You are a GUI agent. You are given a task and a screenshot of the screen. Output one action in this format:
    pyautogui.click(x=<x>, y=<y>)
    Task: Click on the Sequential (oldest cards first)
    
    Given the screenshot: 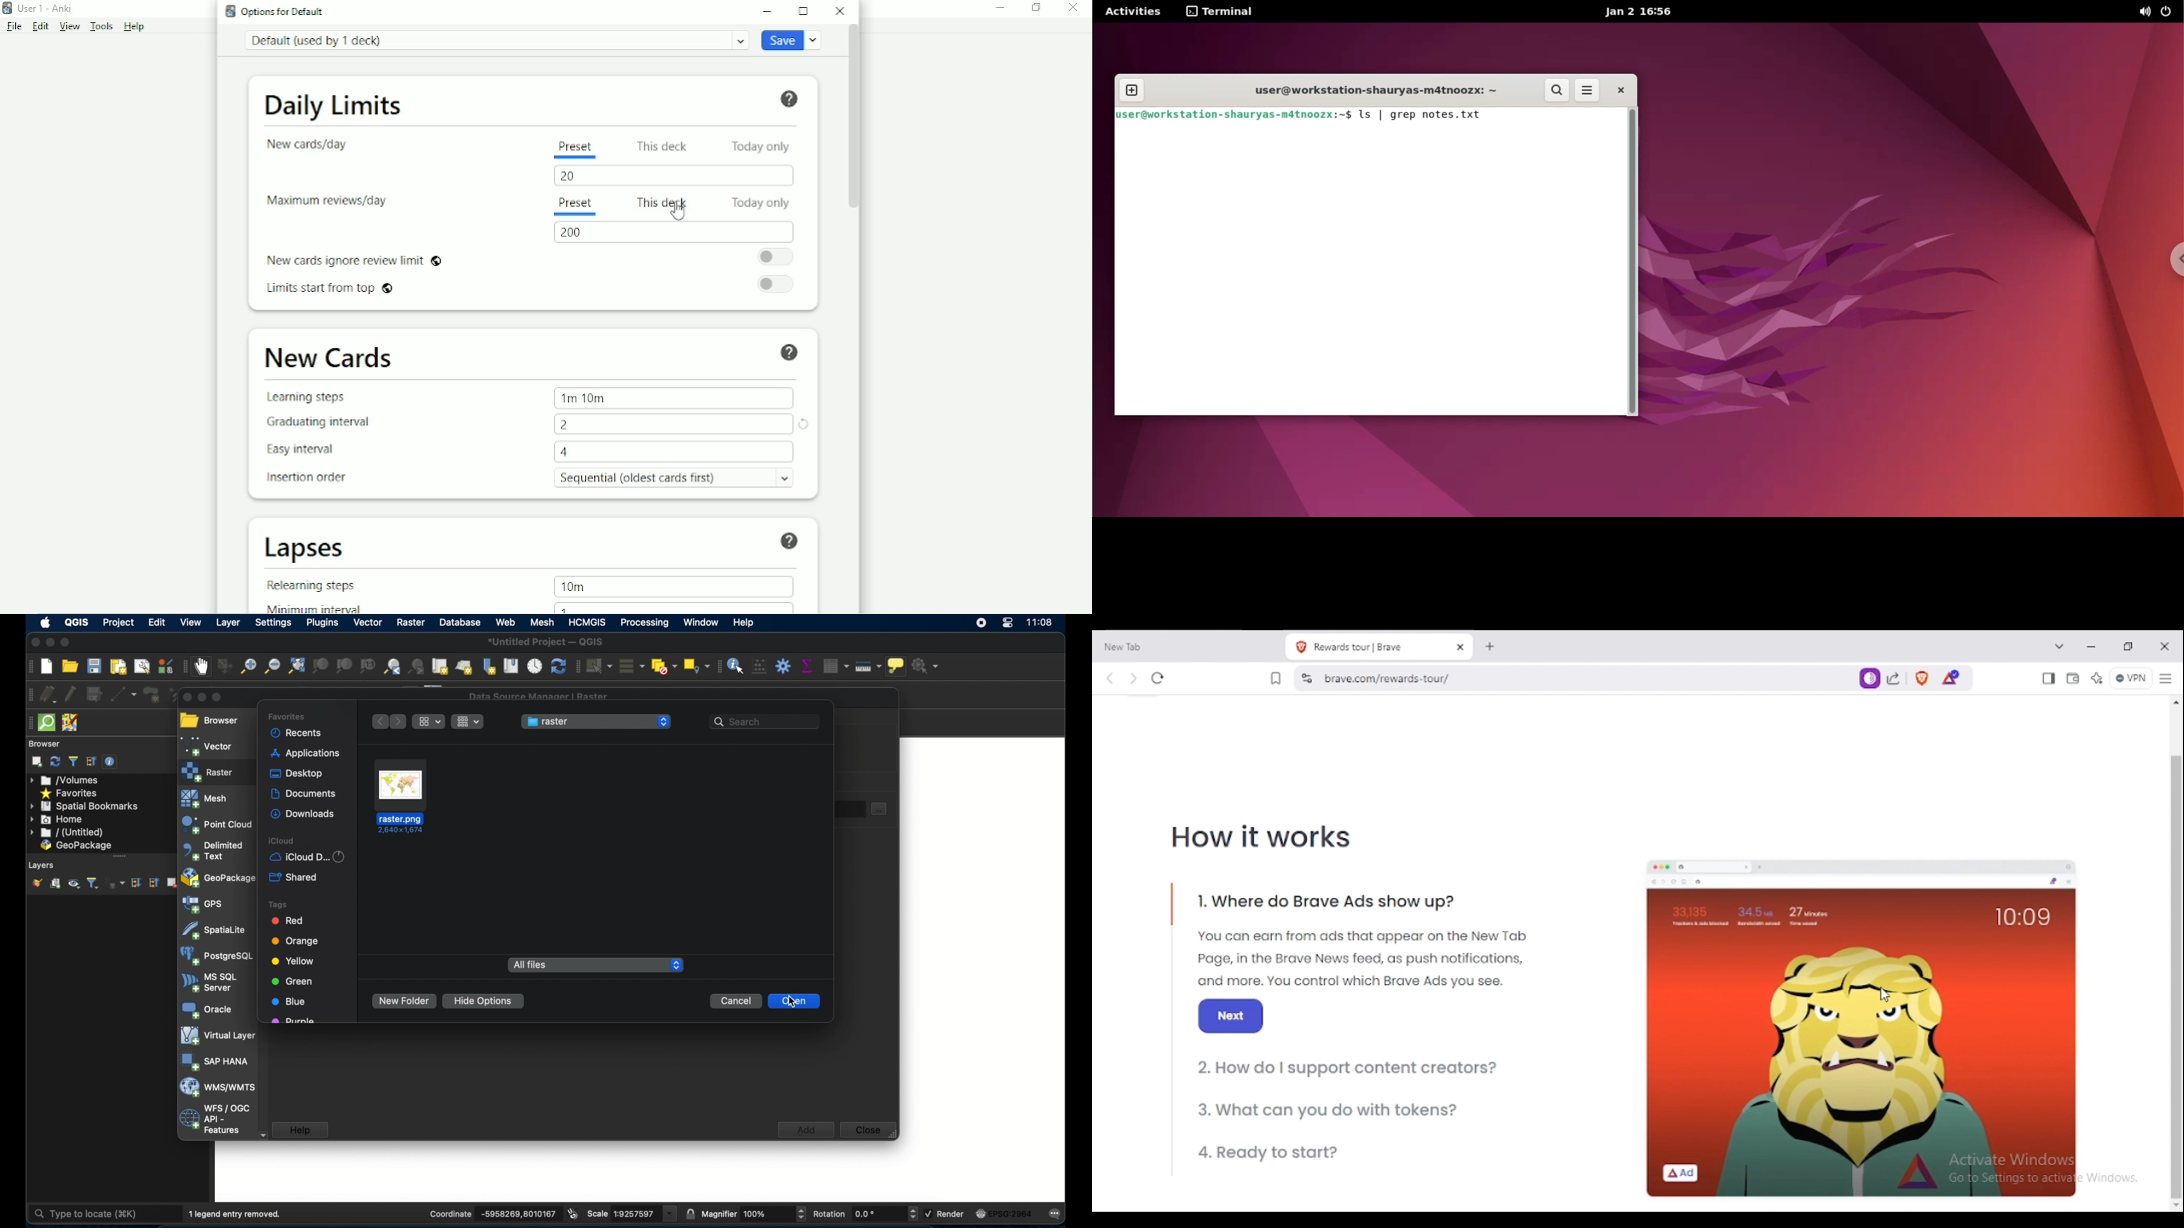 What is the action you would take?
    pyautogui.click(x=680, y=477)
    